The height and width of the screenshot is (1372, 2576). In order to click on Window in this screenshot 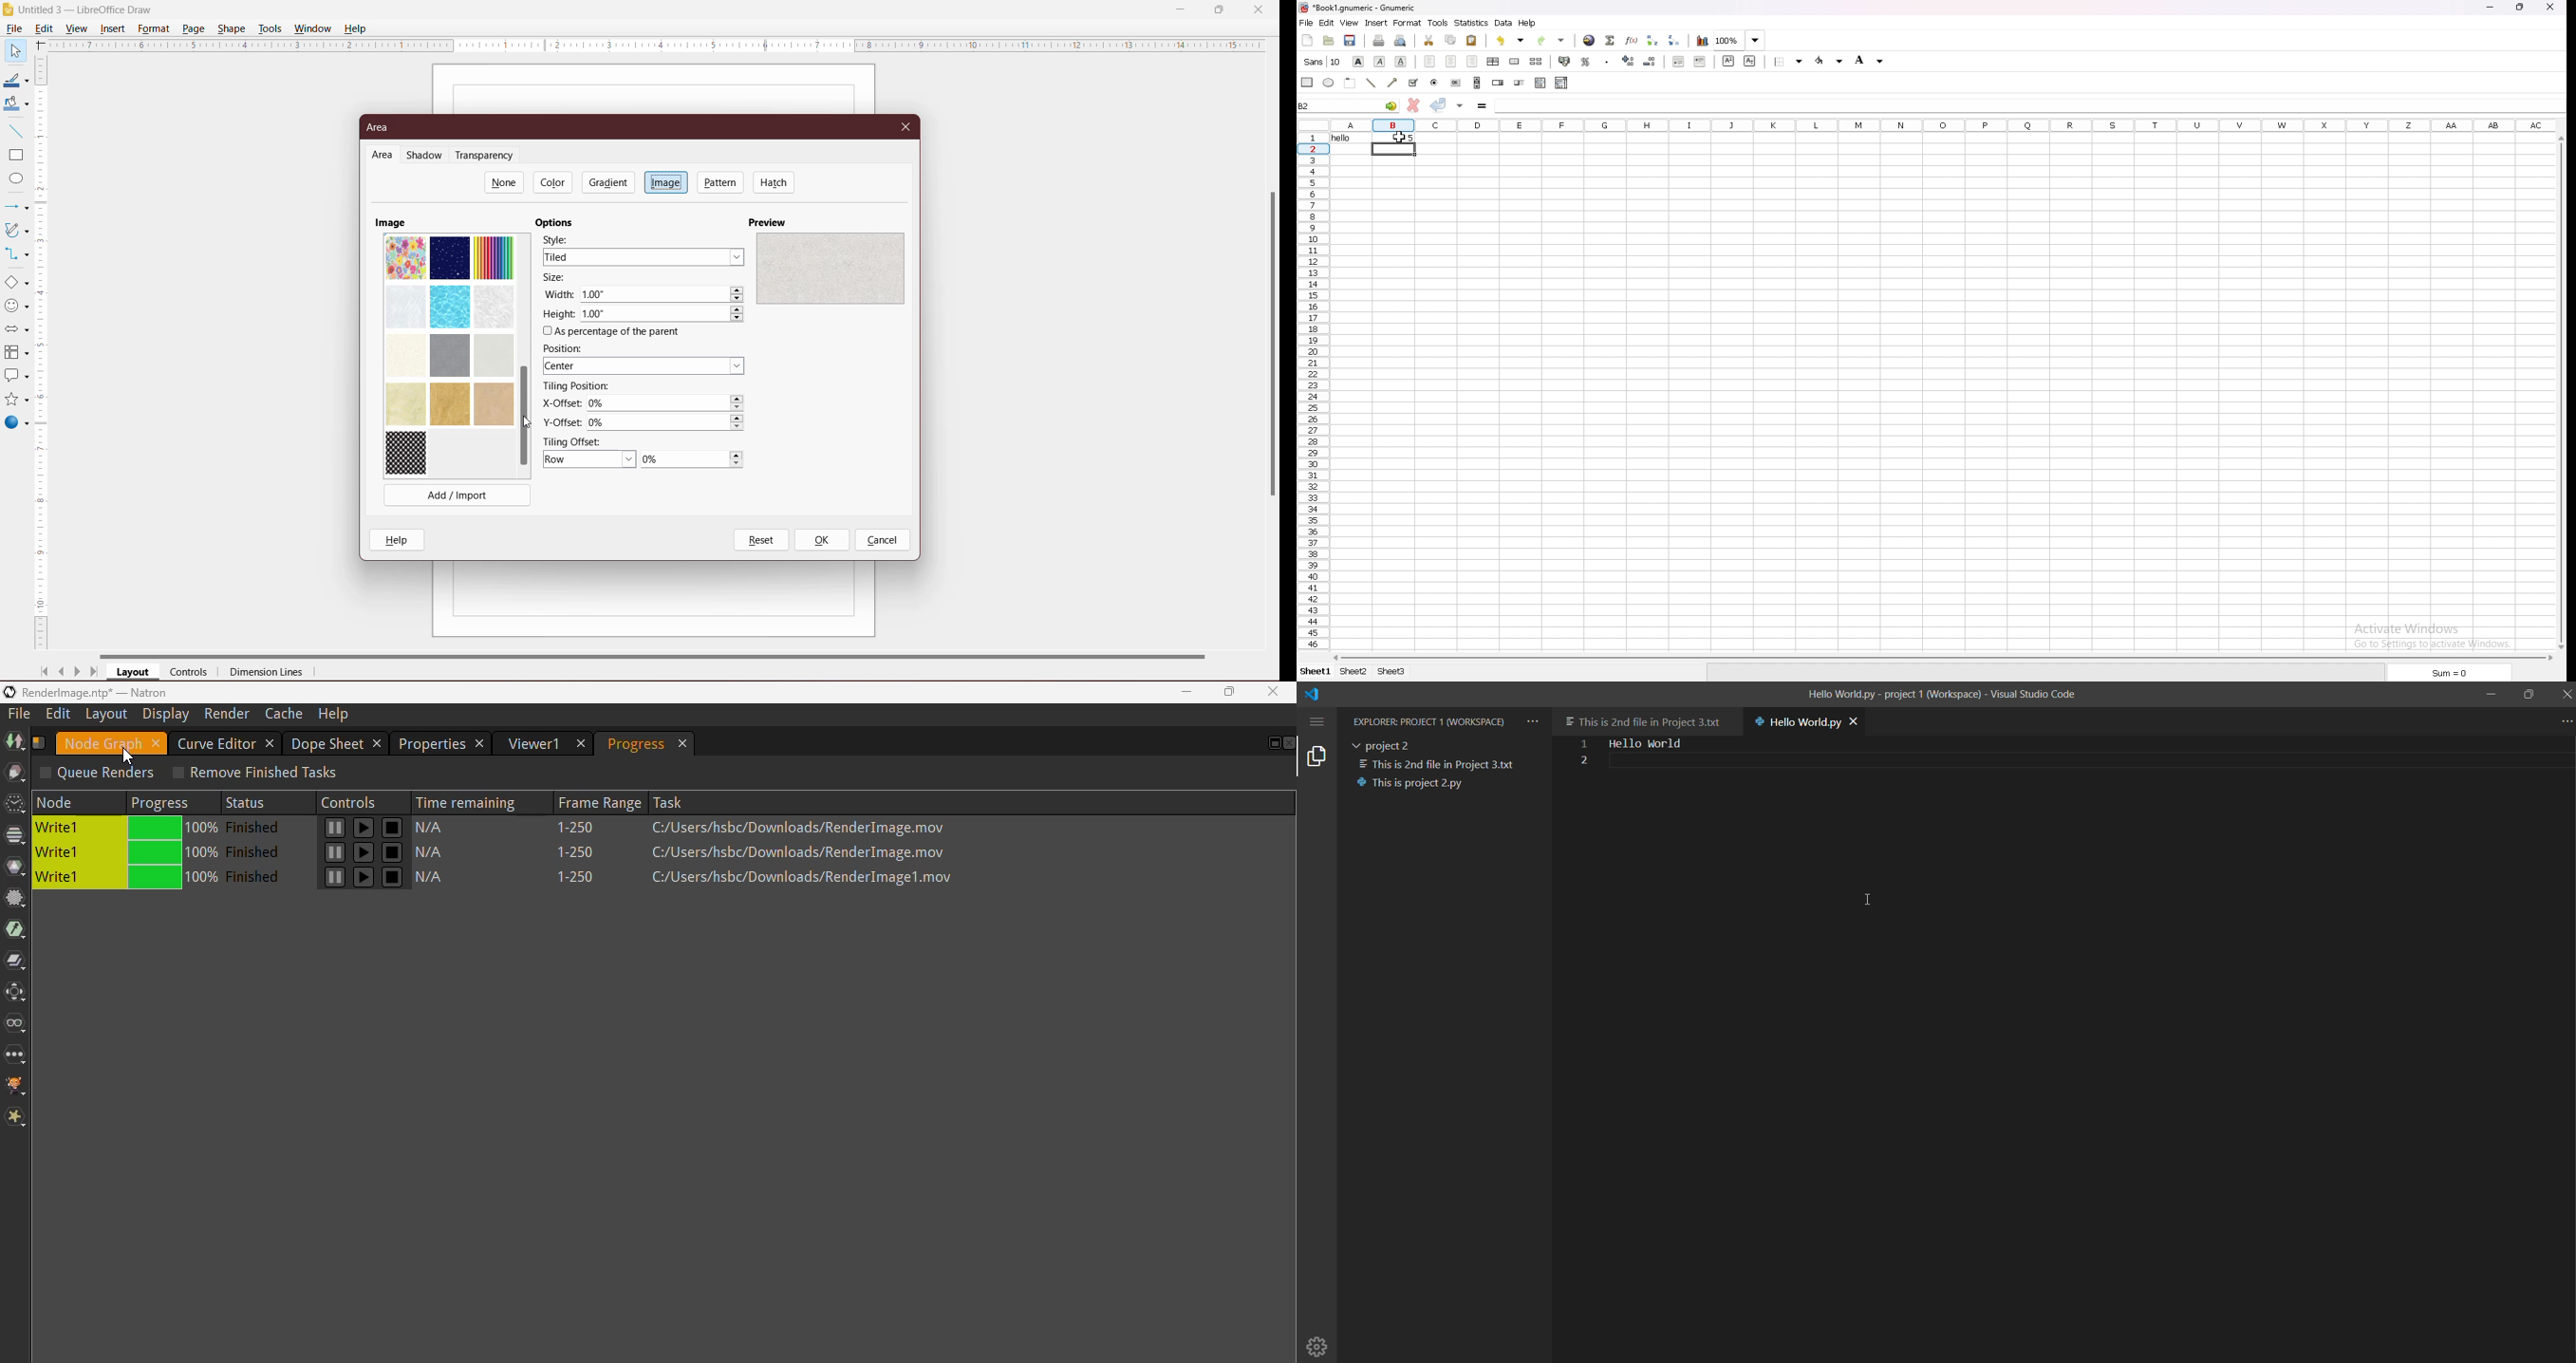, I will do `click(313, 29)`.